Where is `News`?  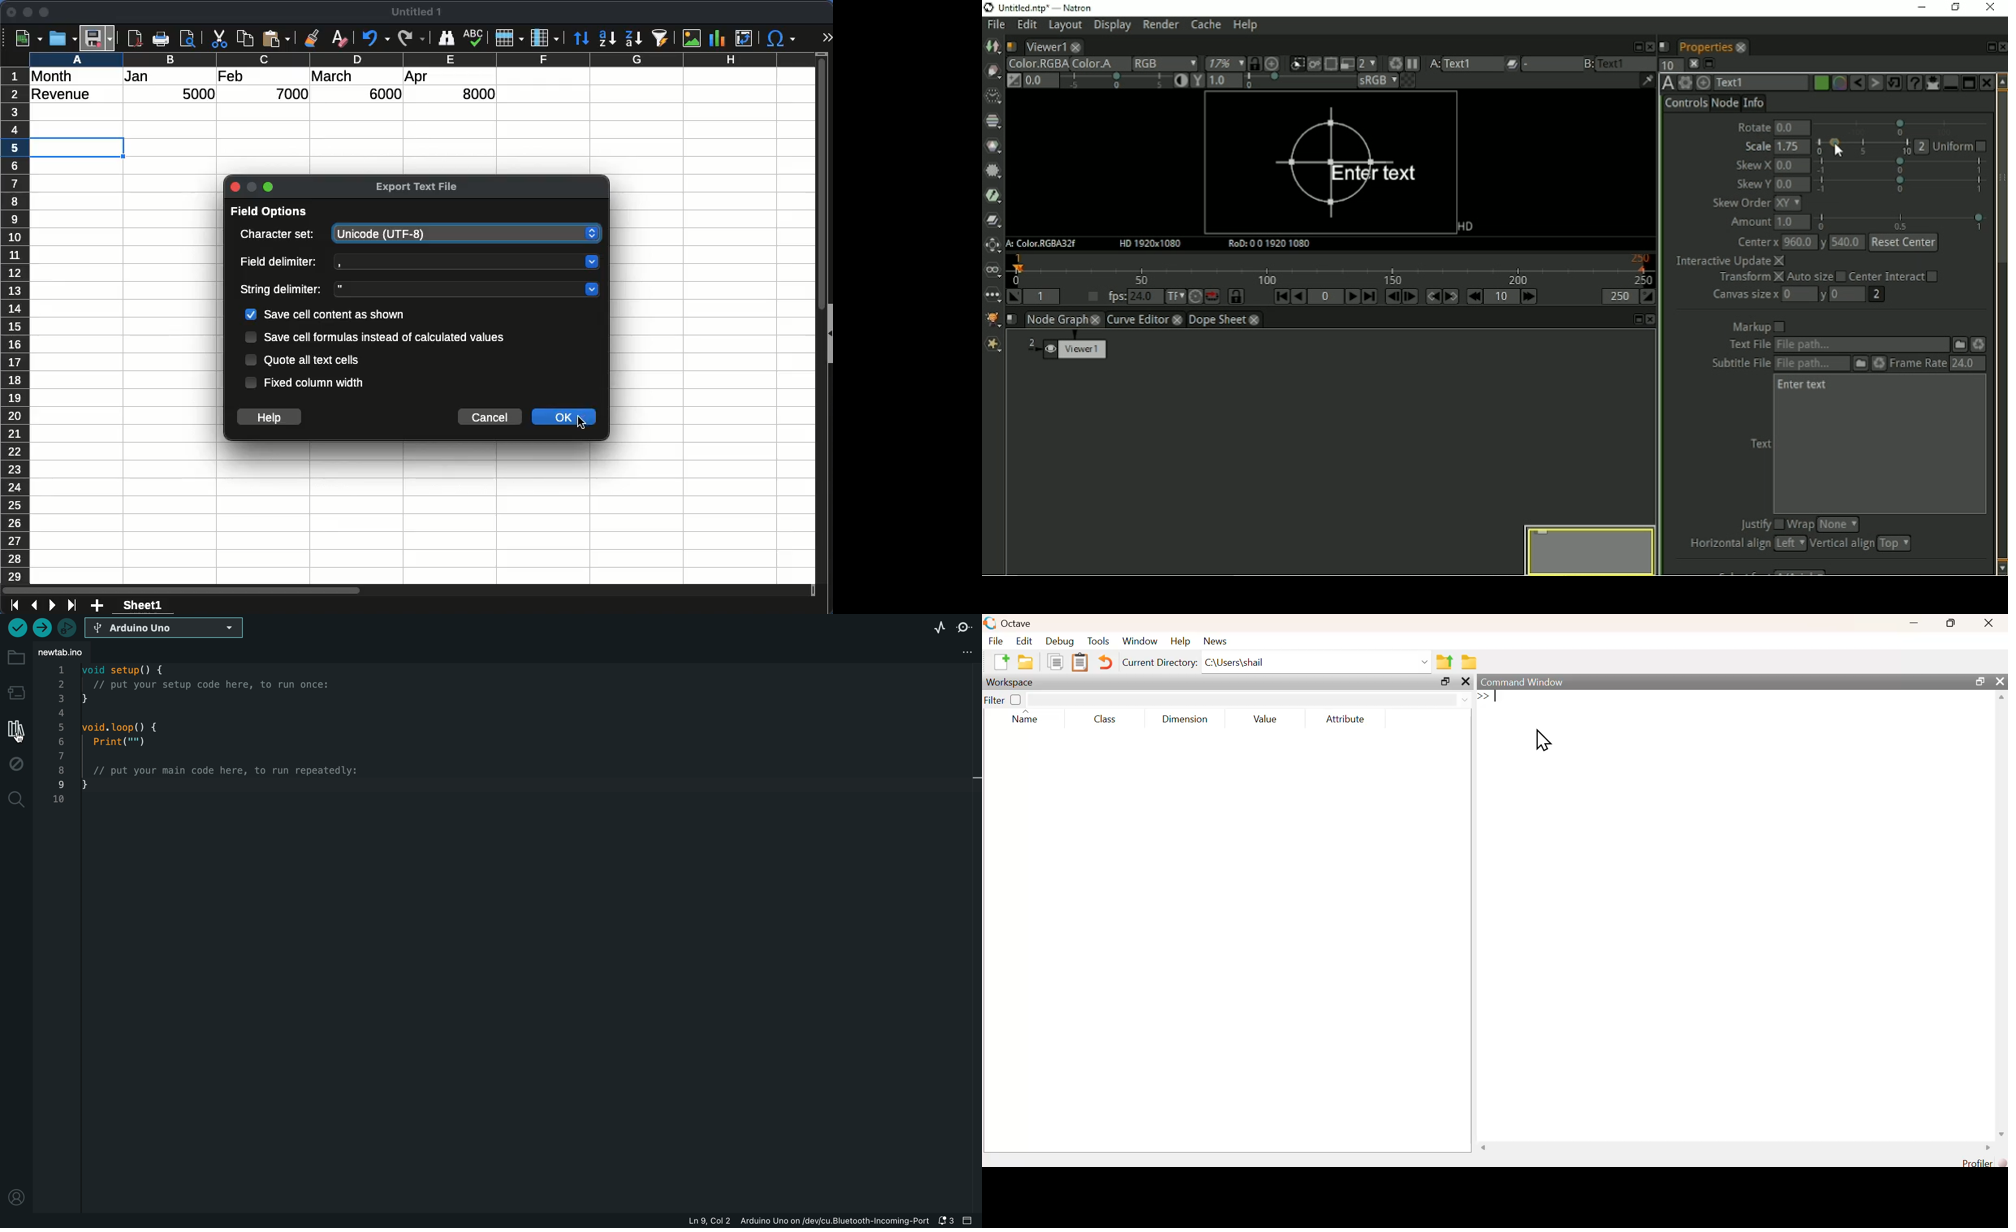
News is located at coordinates (1216, 641).